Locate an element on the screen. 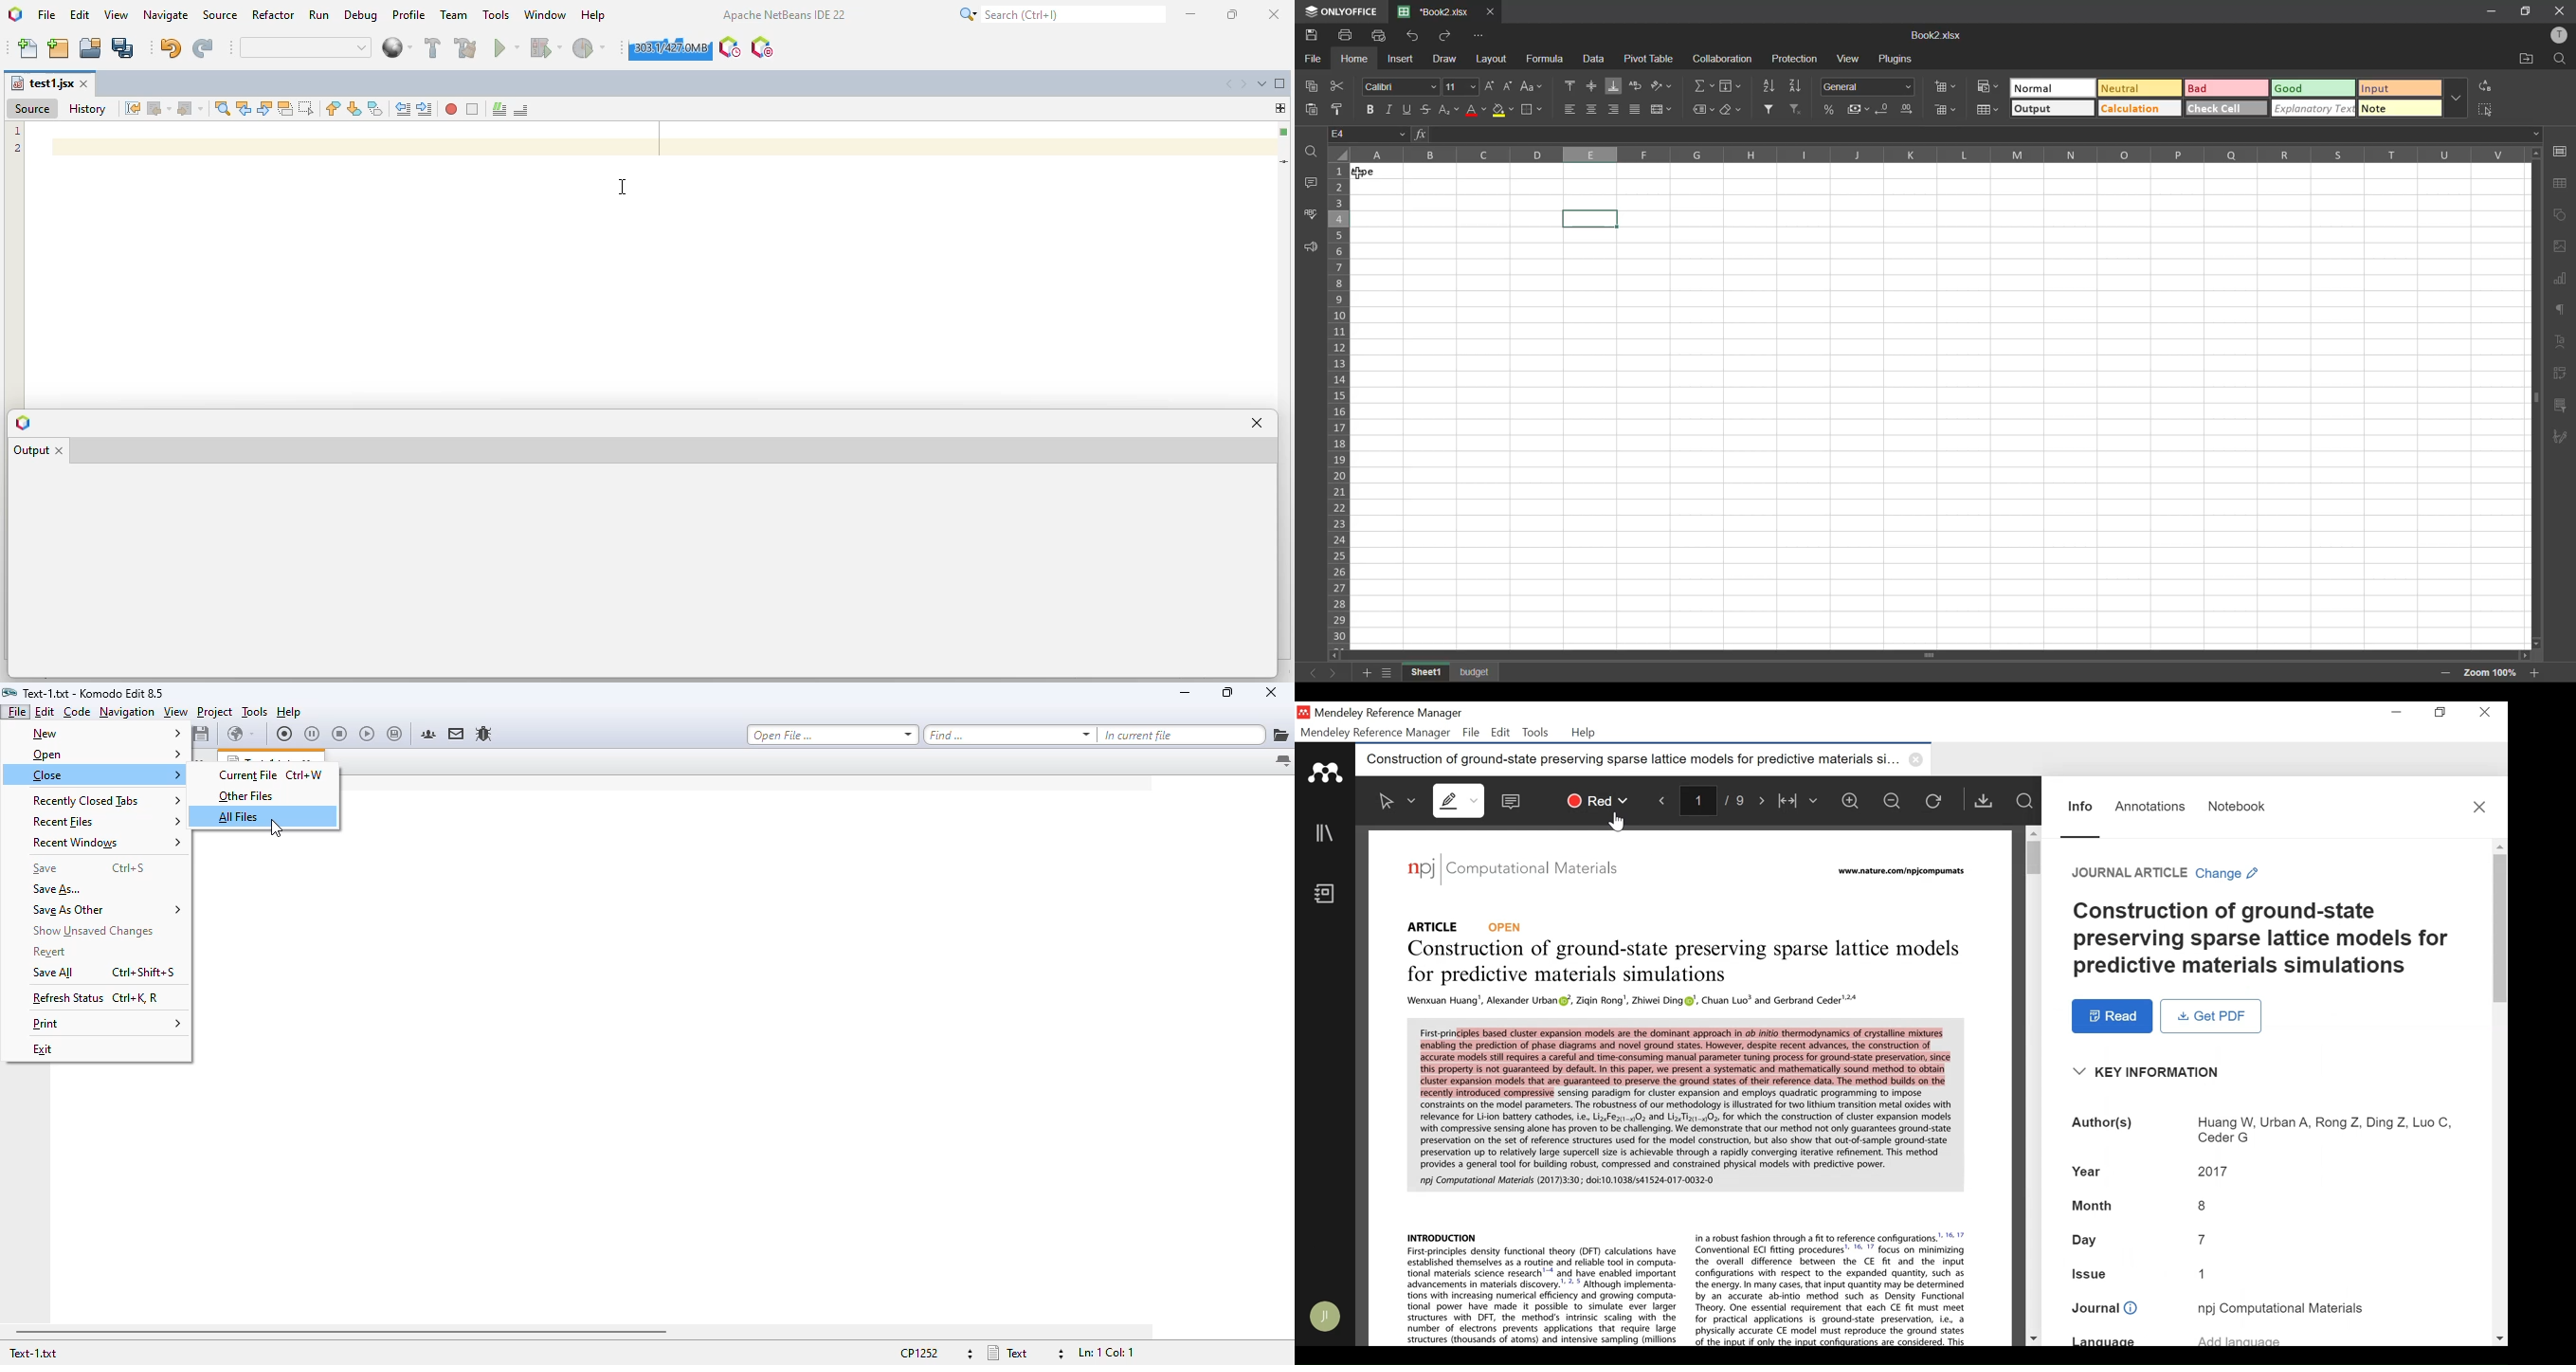 The width and height of the screenshot is (2576, 1372). notifications is located at coordinates (77, 671).